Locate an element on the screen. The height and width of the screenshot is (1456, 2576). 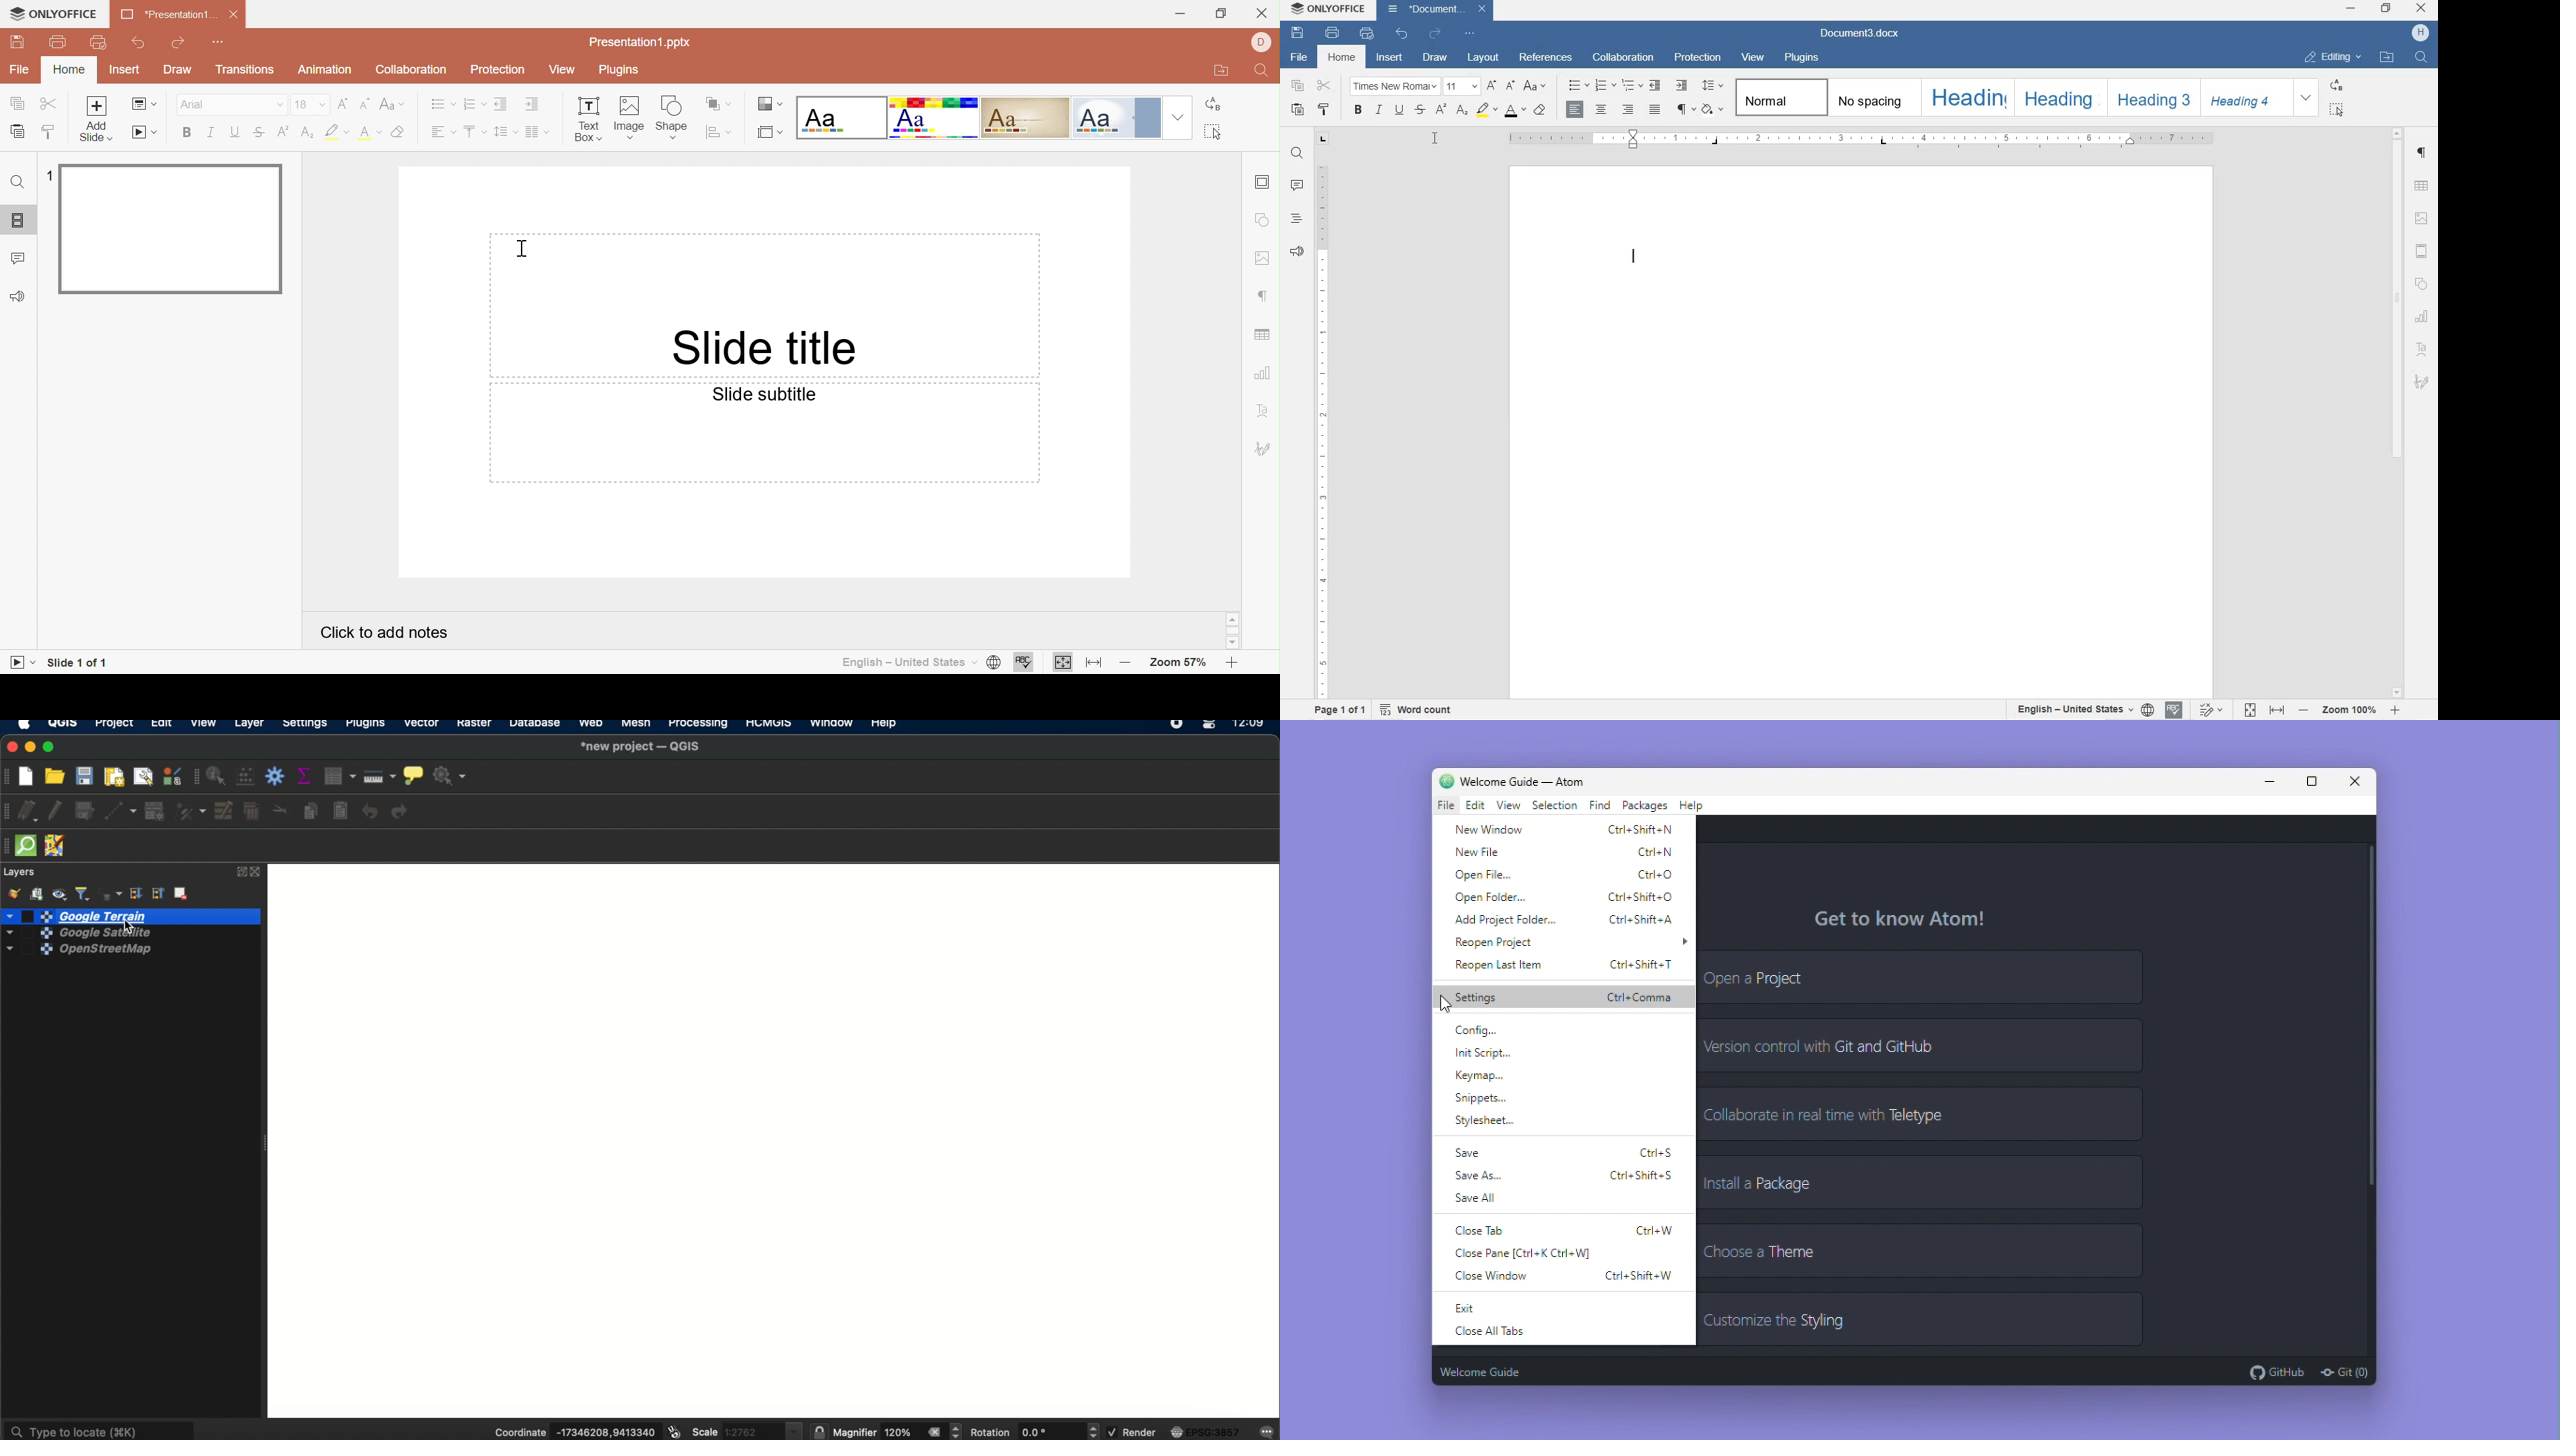
FONT is located at coordinates (1470, 111).